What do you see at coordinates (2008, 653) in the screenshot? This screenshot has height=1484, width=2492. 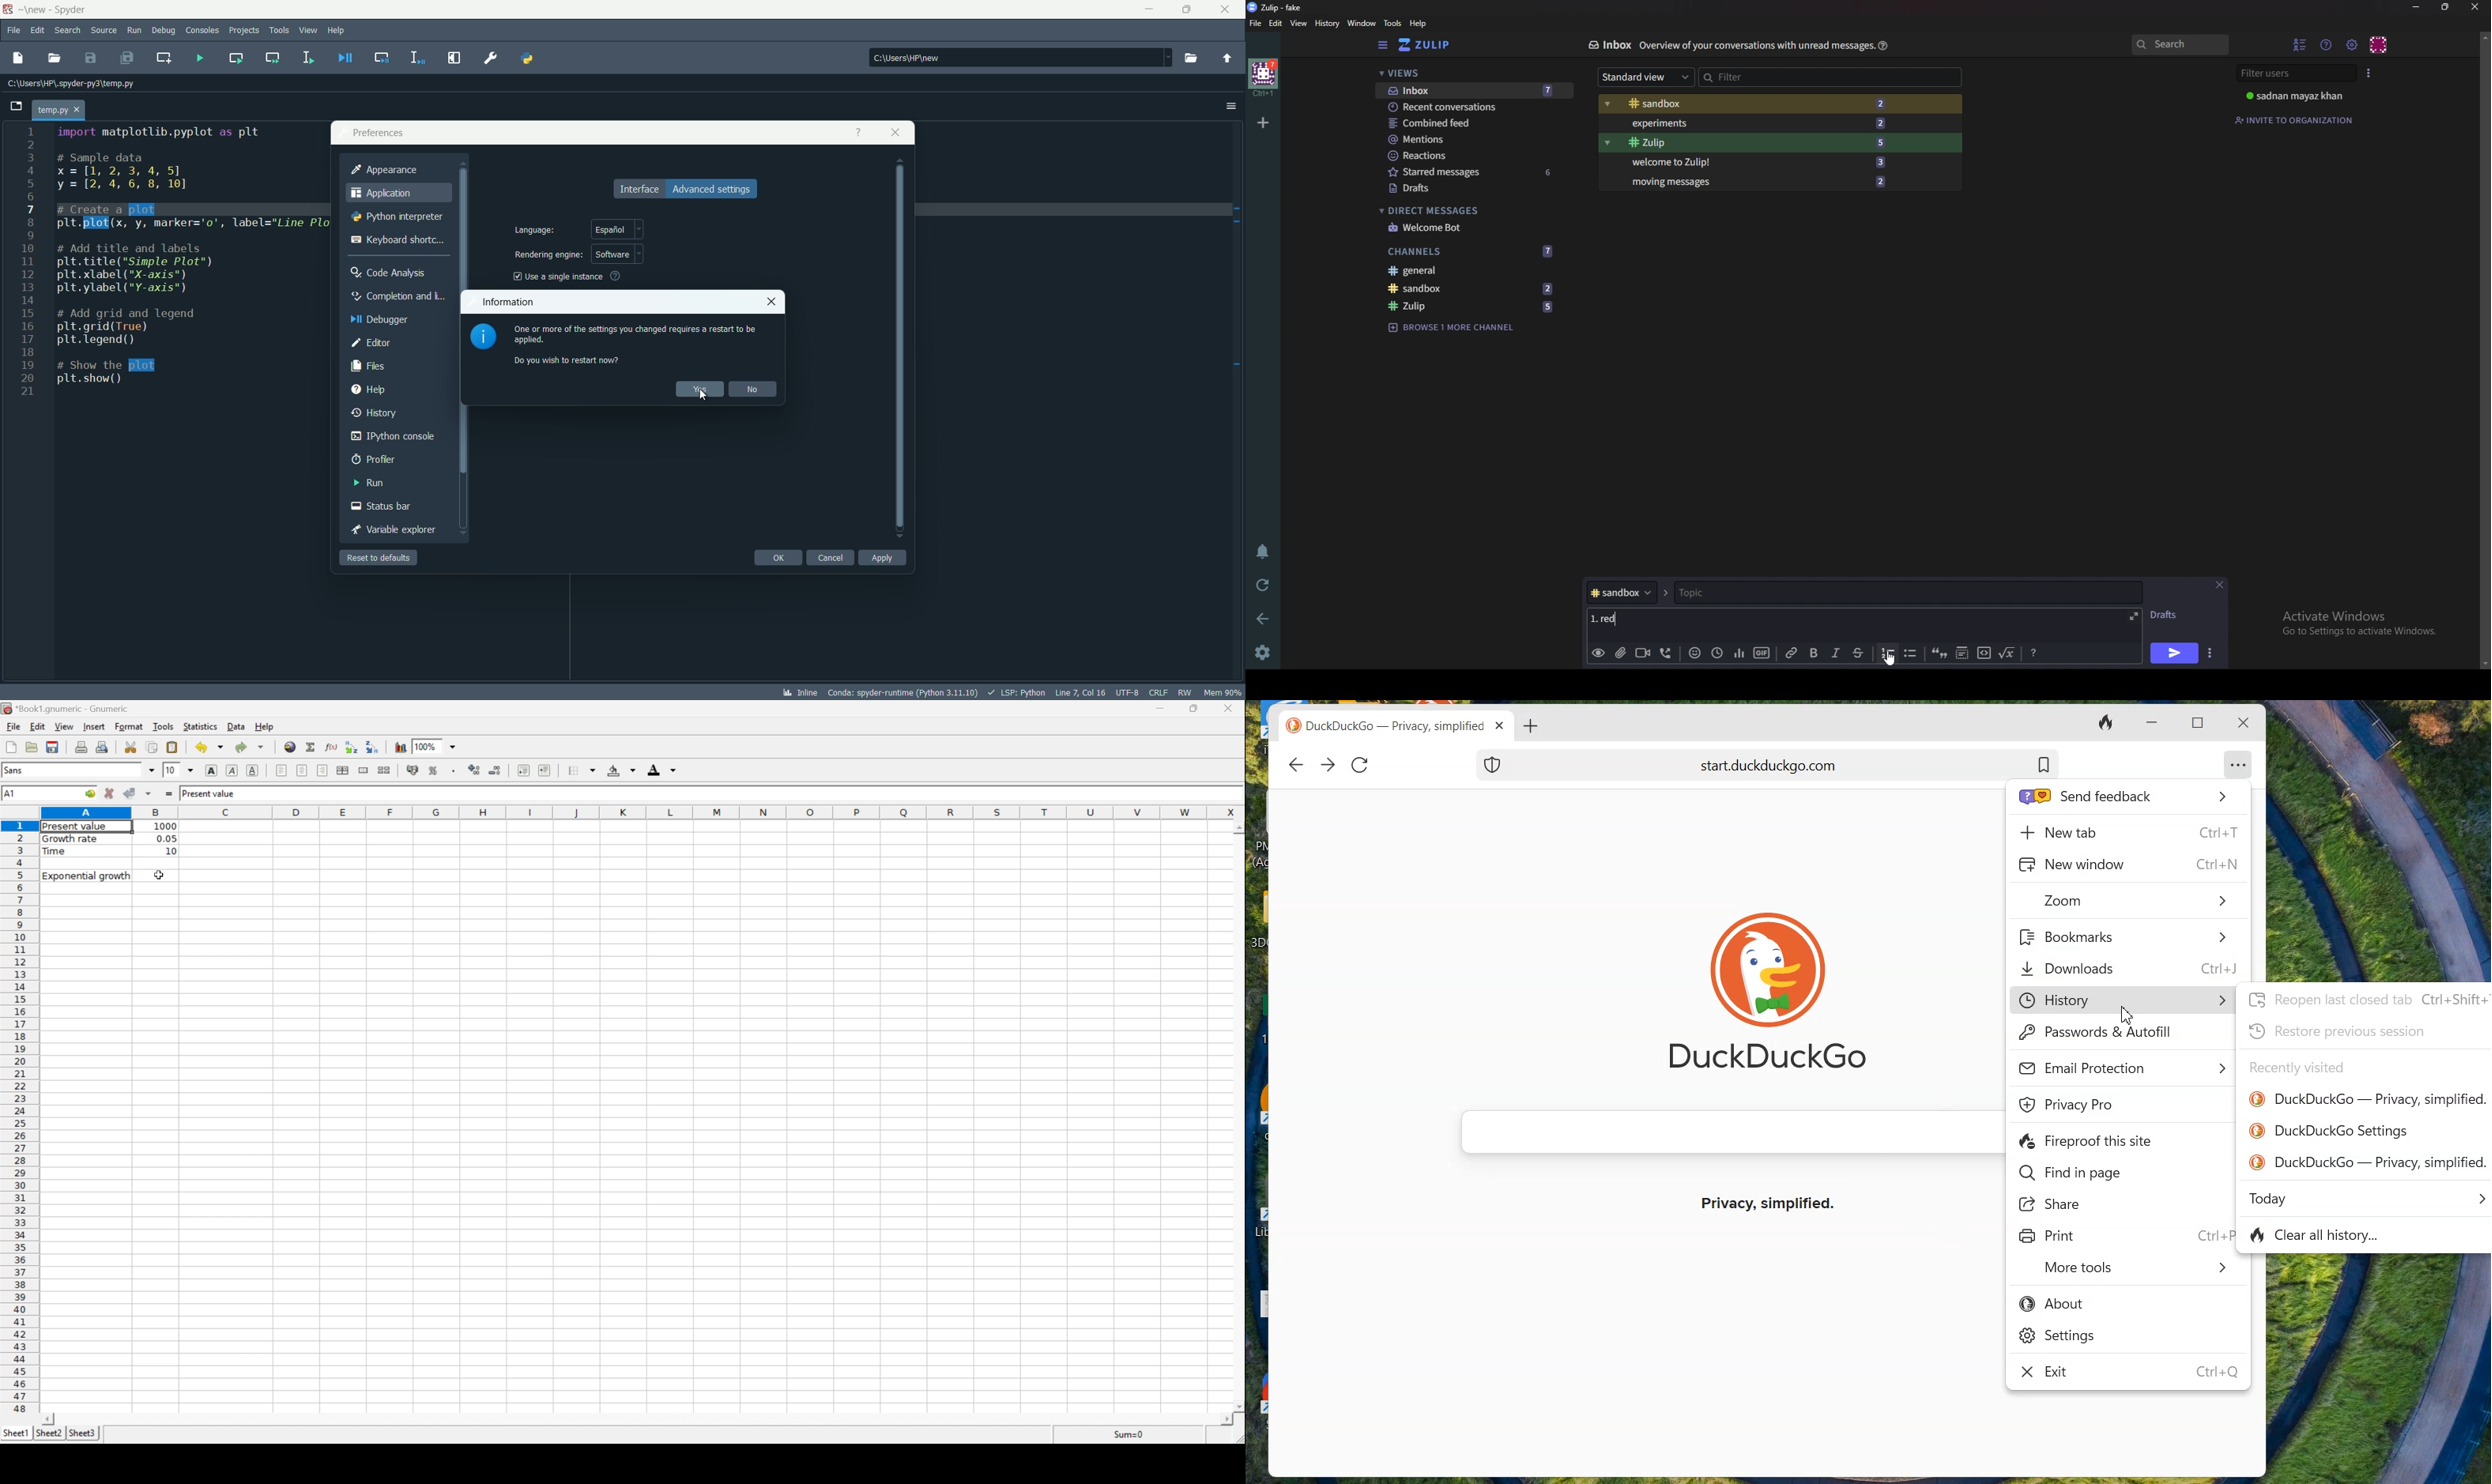 I see `Math` at bounding box center [2008, 653].